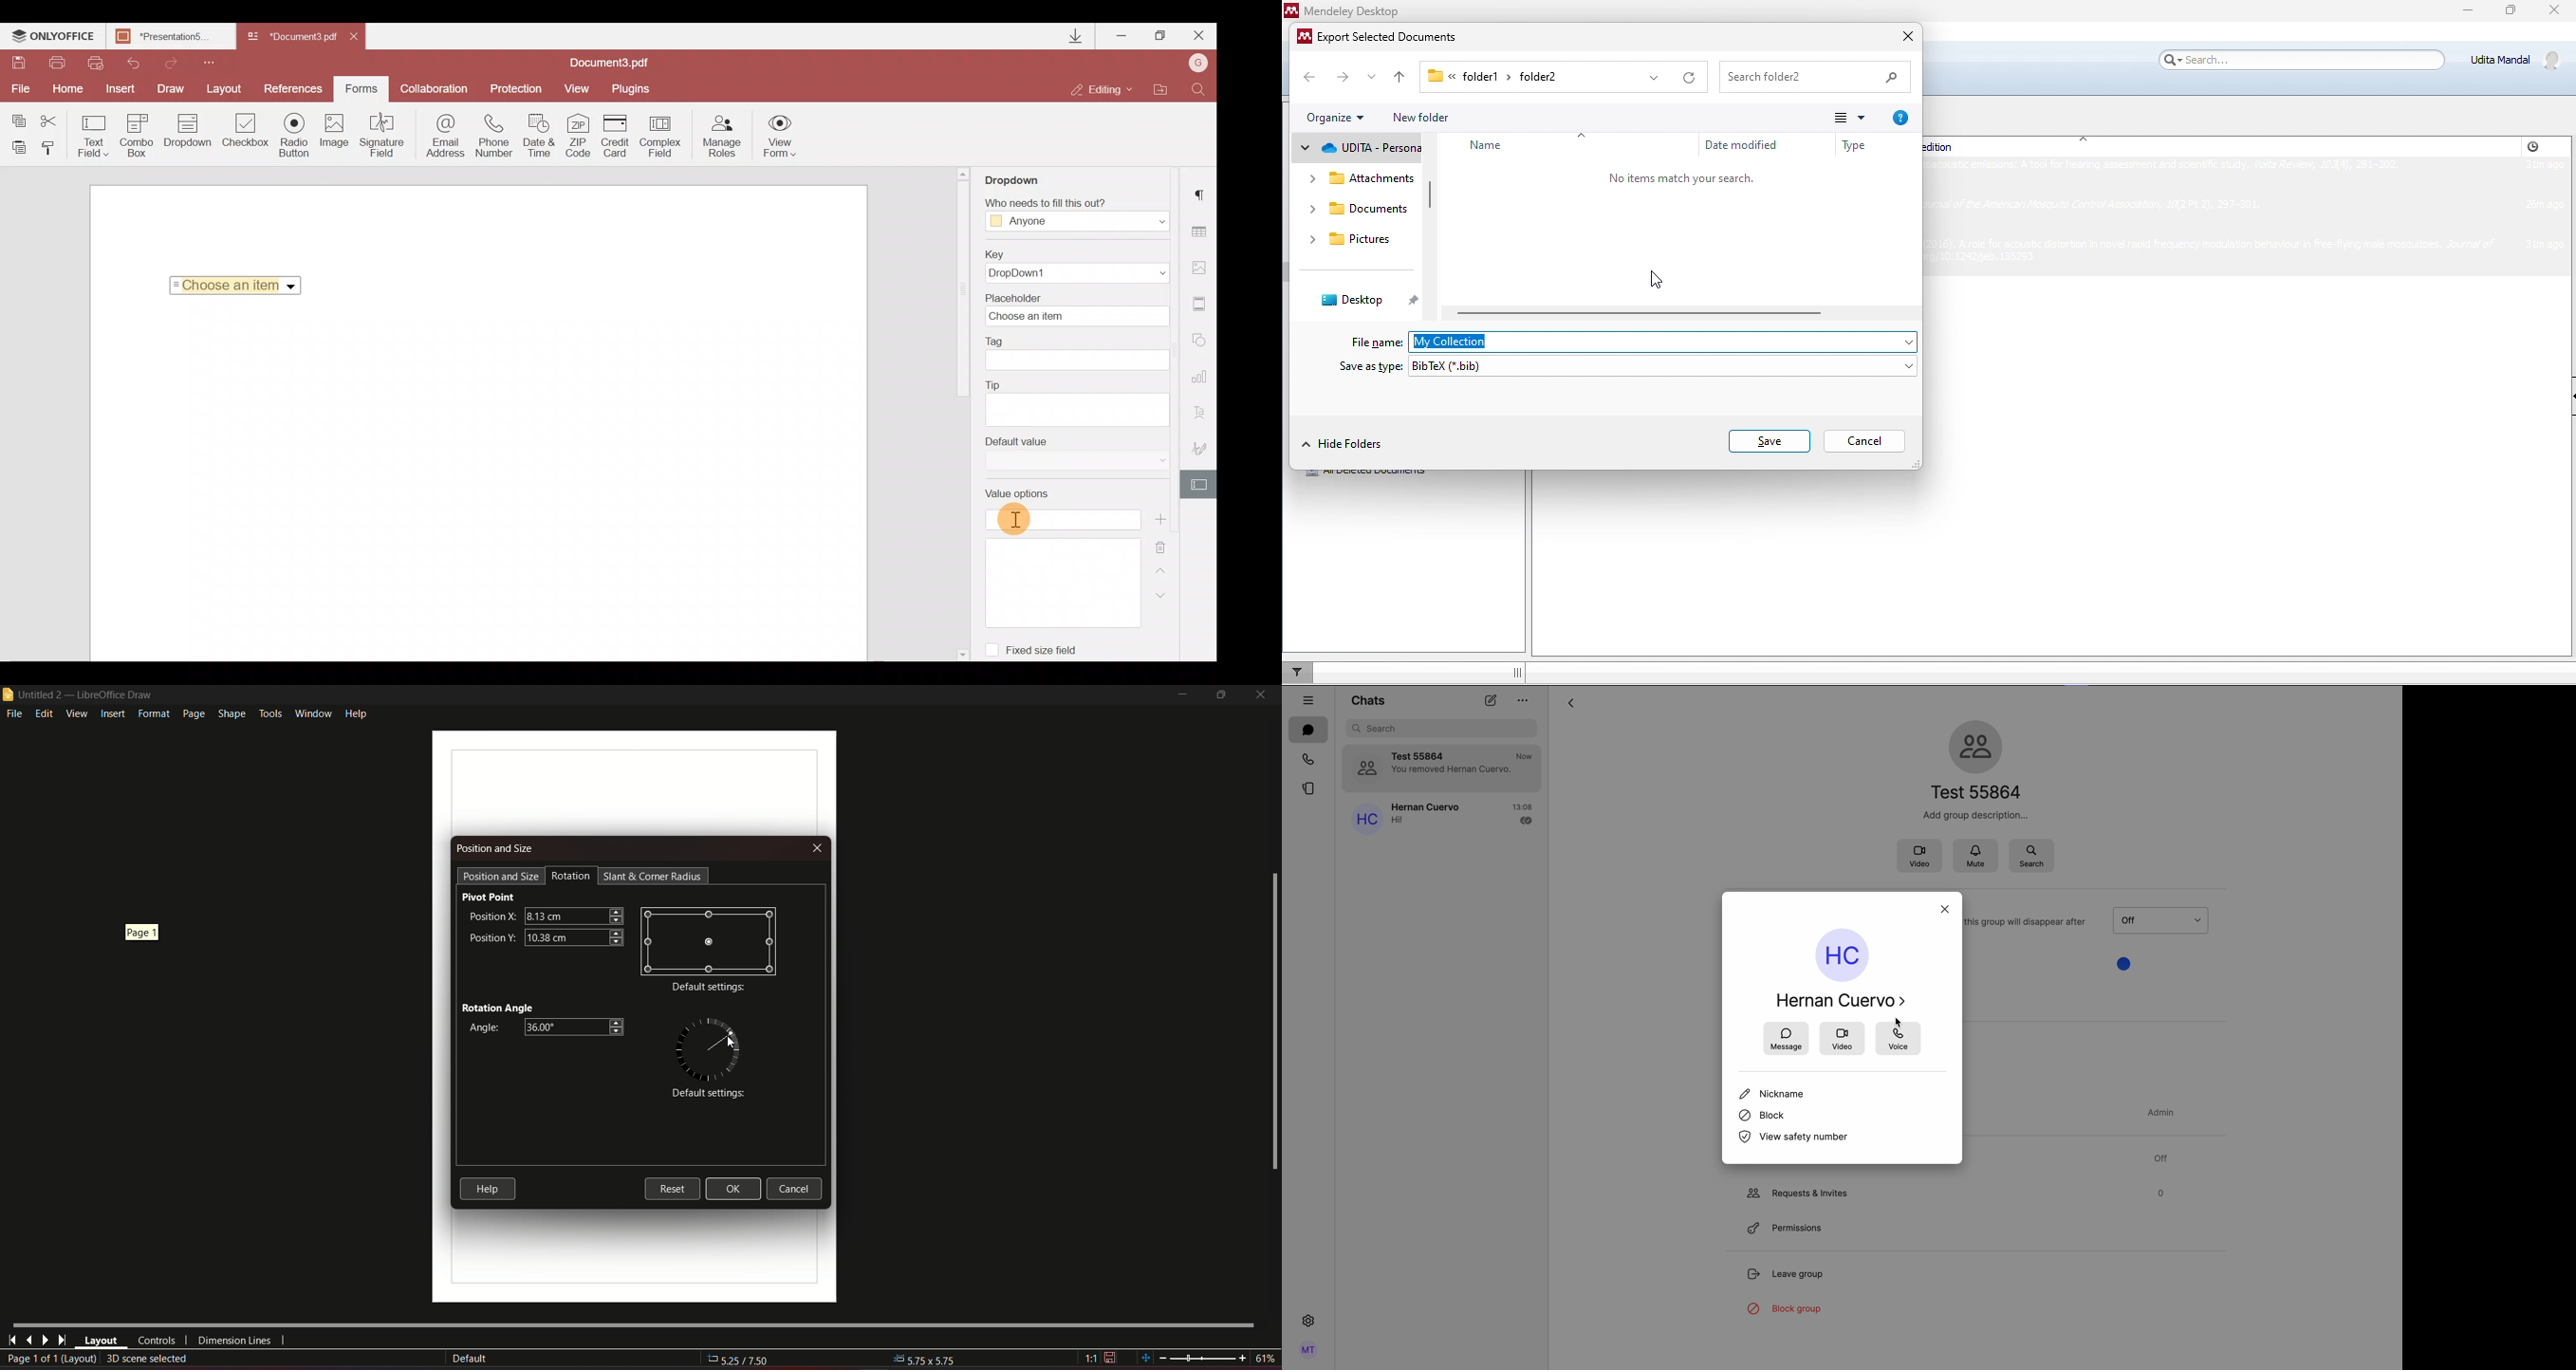 This screenshot has width=2576, height=1372. Describe the element at coordinates (1441, 817) in the screenshot. I see `Hernan Cuervo chat` at that location.